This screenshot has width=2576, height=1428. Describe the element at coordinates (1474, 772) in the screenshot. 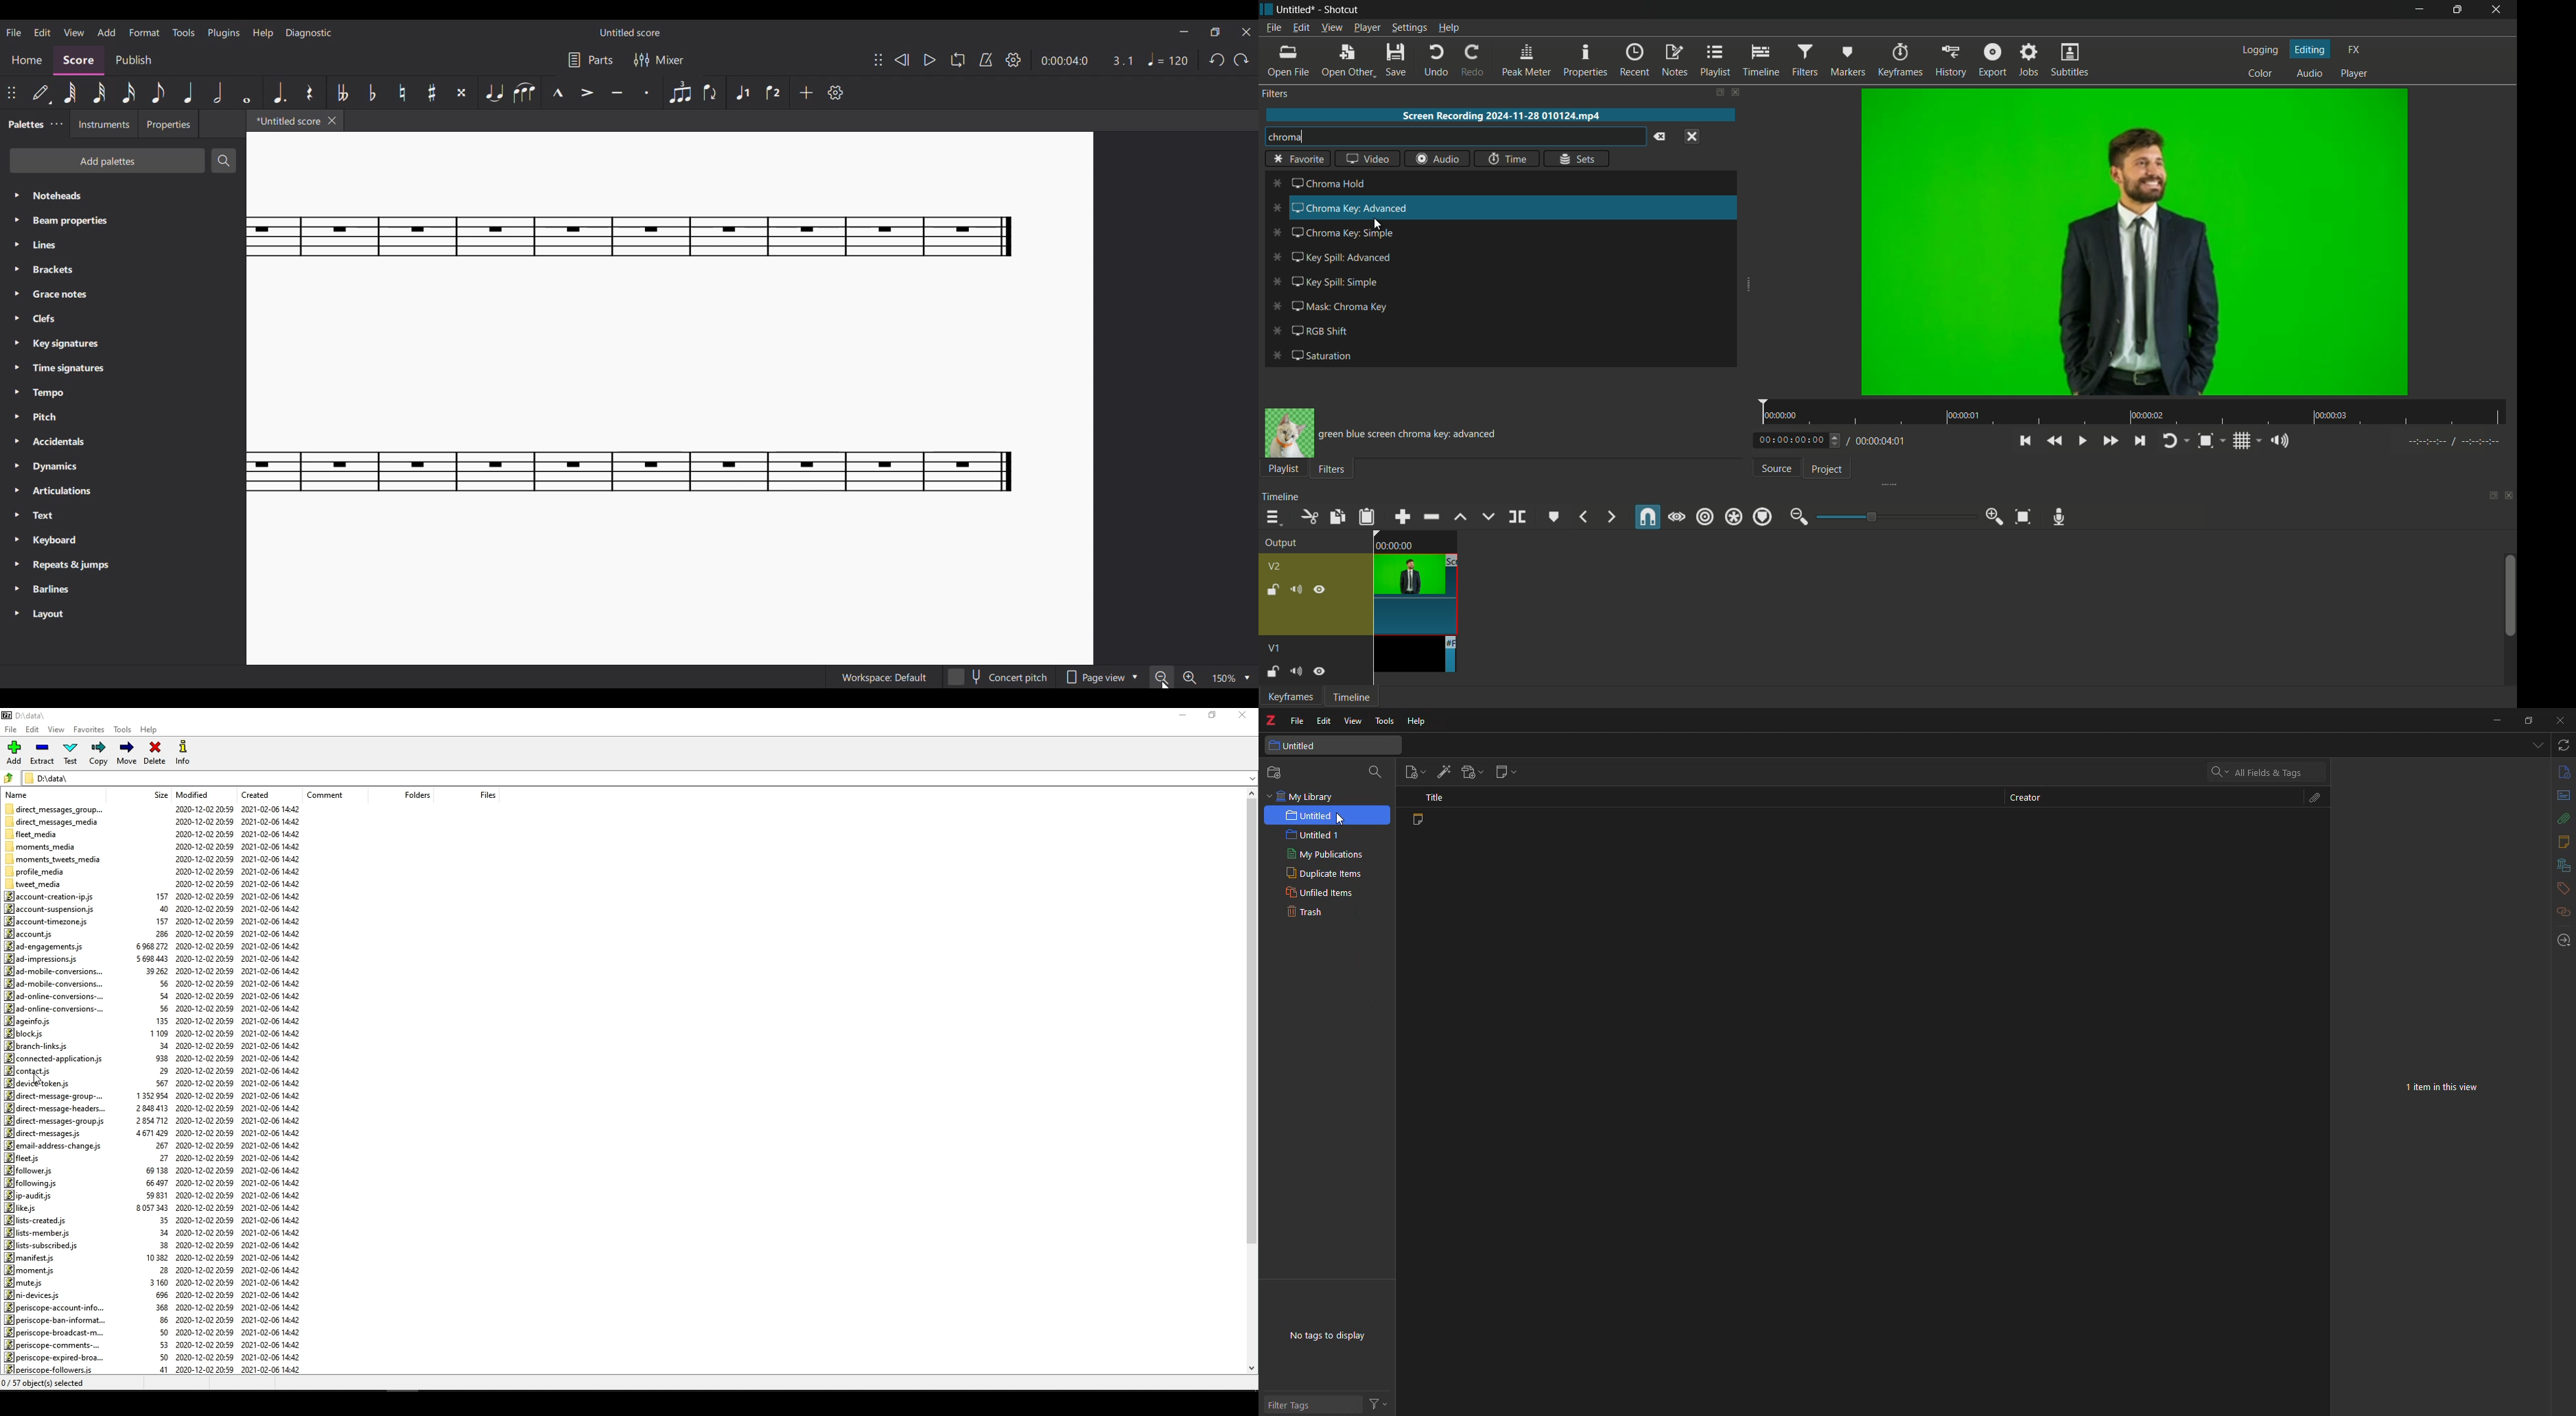

I see `add attach` at that location.